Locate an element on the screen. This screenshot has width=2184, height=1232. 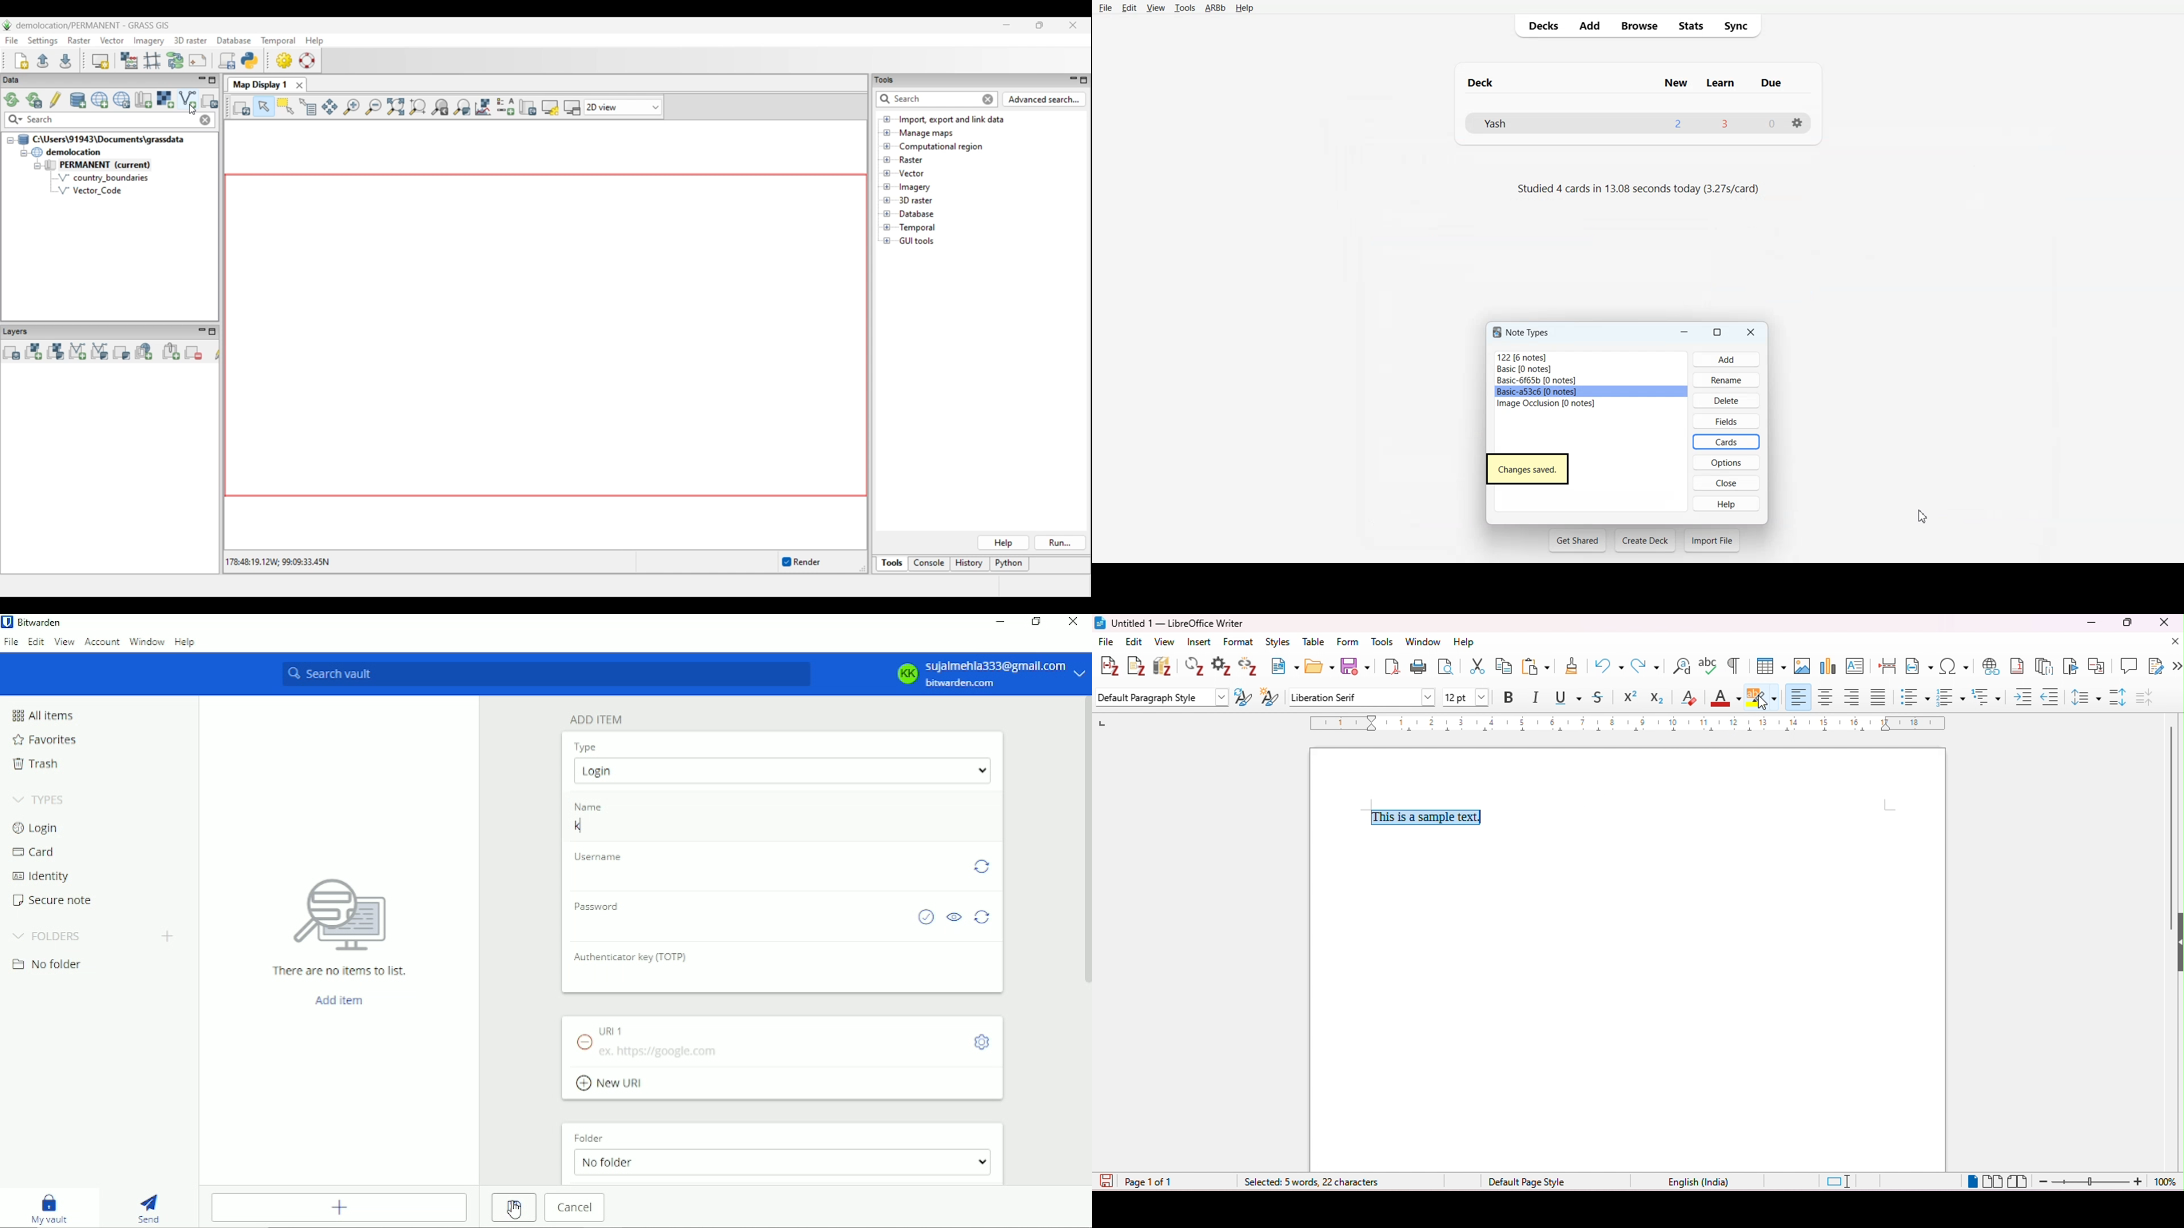
page breaks is located at coordinates (1887, 666).